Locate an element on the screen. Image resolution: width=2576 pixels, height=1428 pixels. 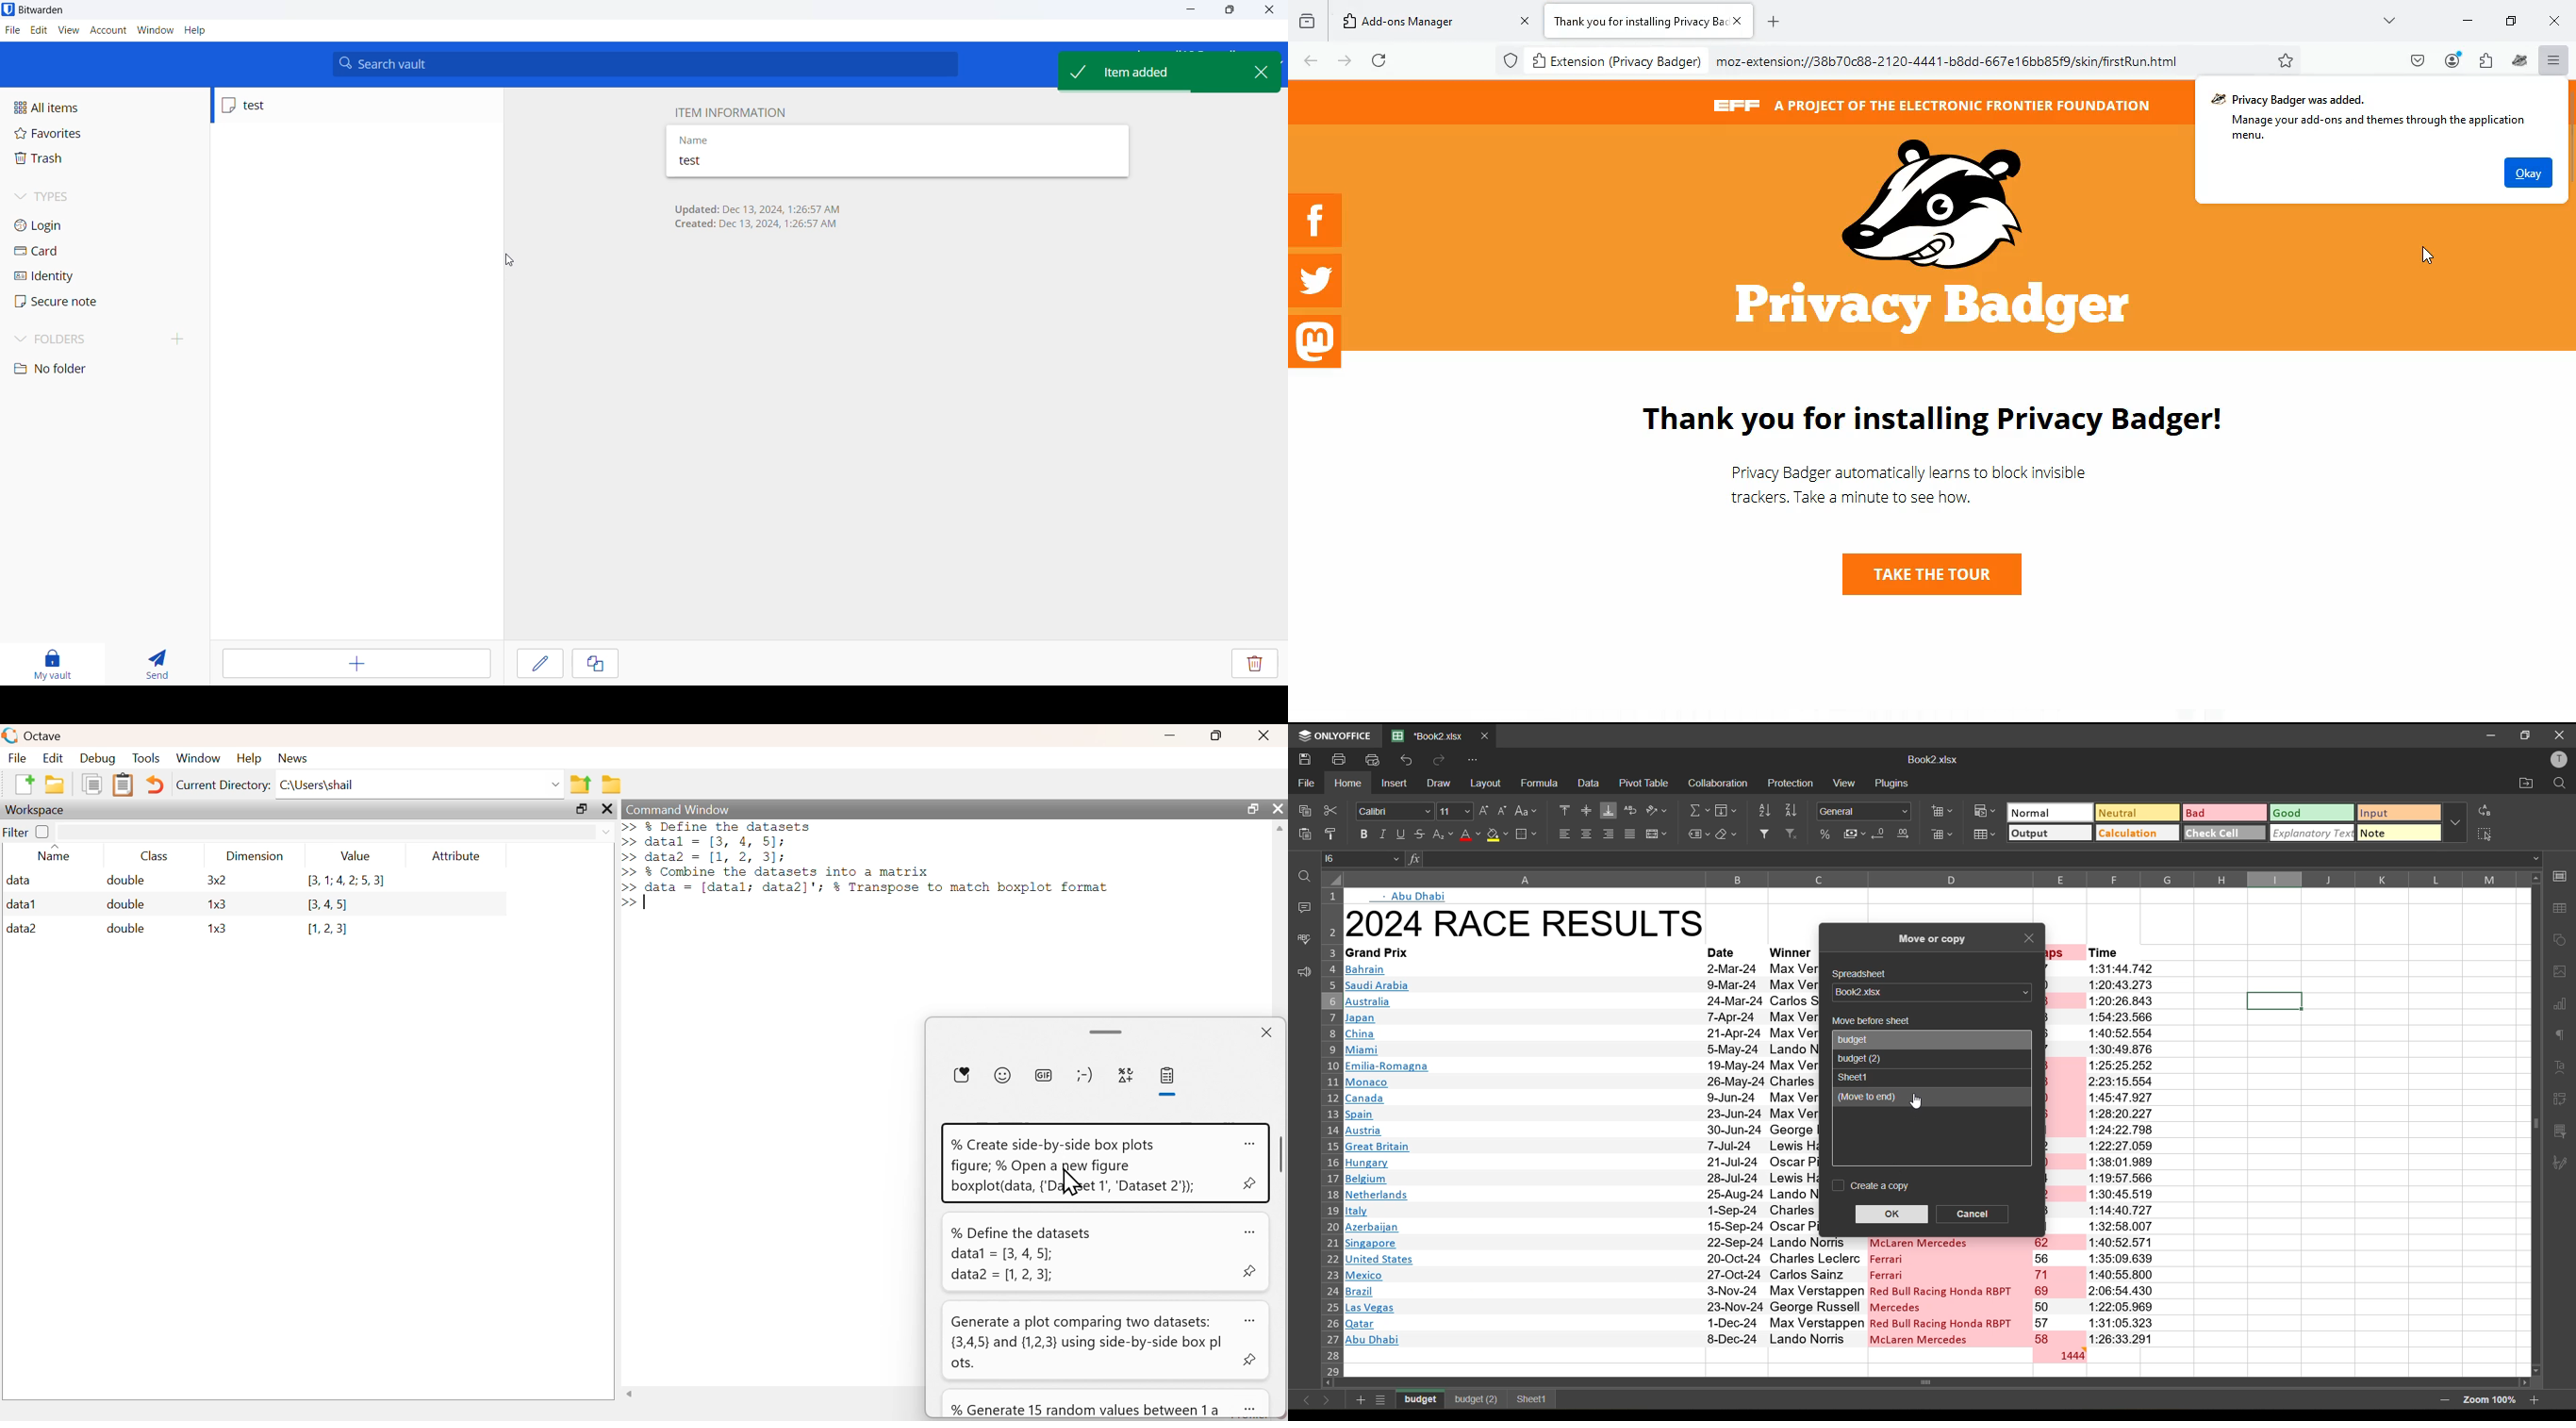
double is located at coordinates (124, 928).